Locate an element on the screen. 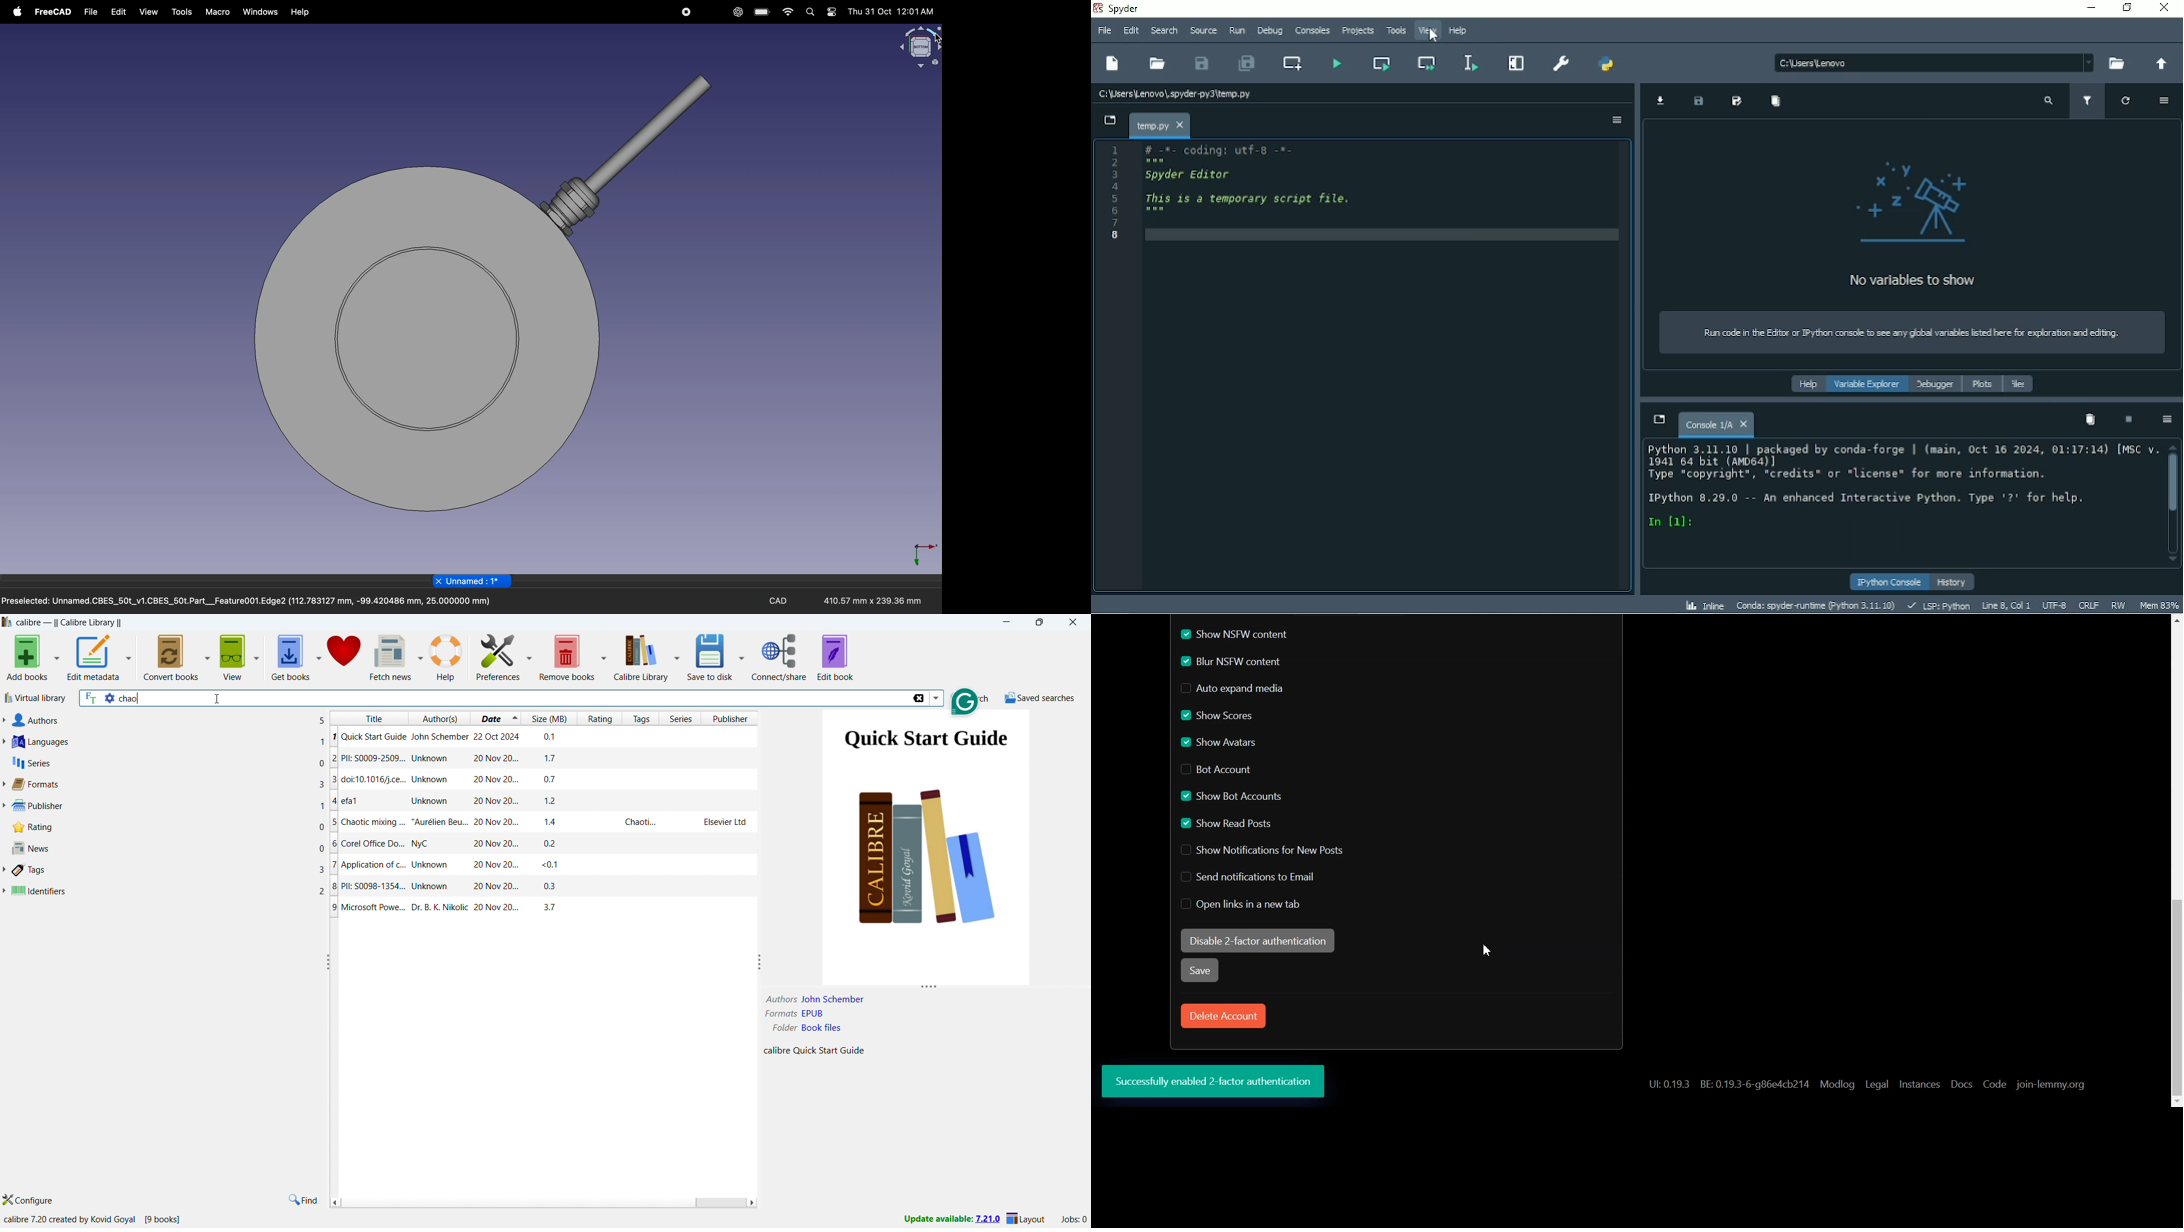 This screenshot has height=1232, width=2184. news is located at coordinates (169, 848).